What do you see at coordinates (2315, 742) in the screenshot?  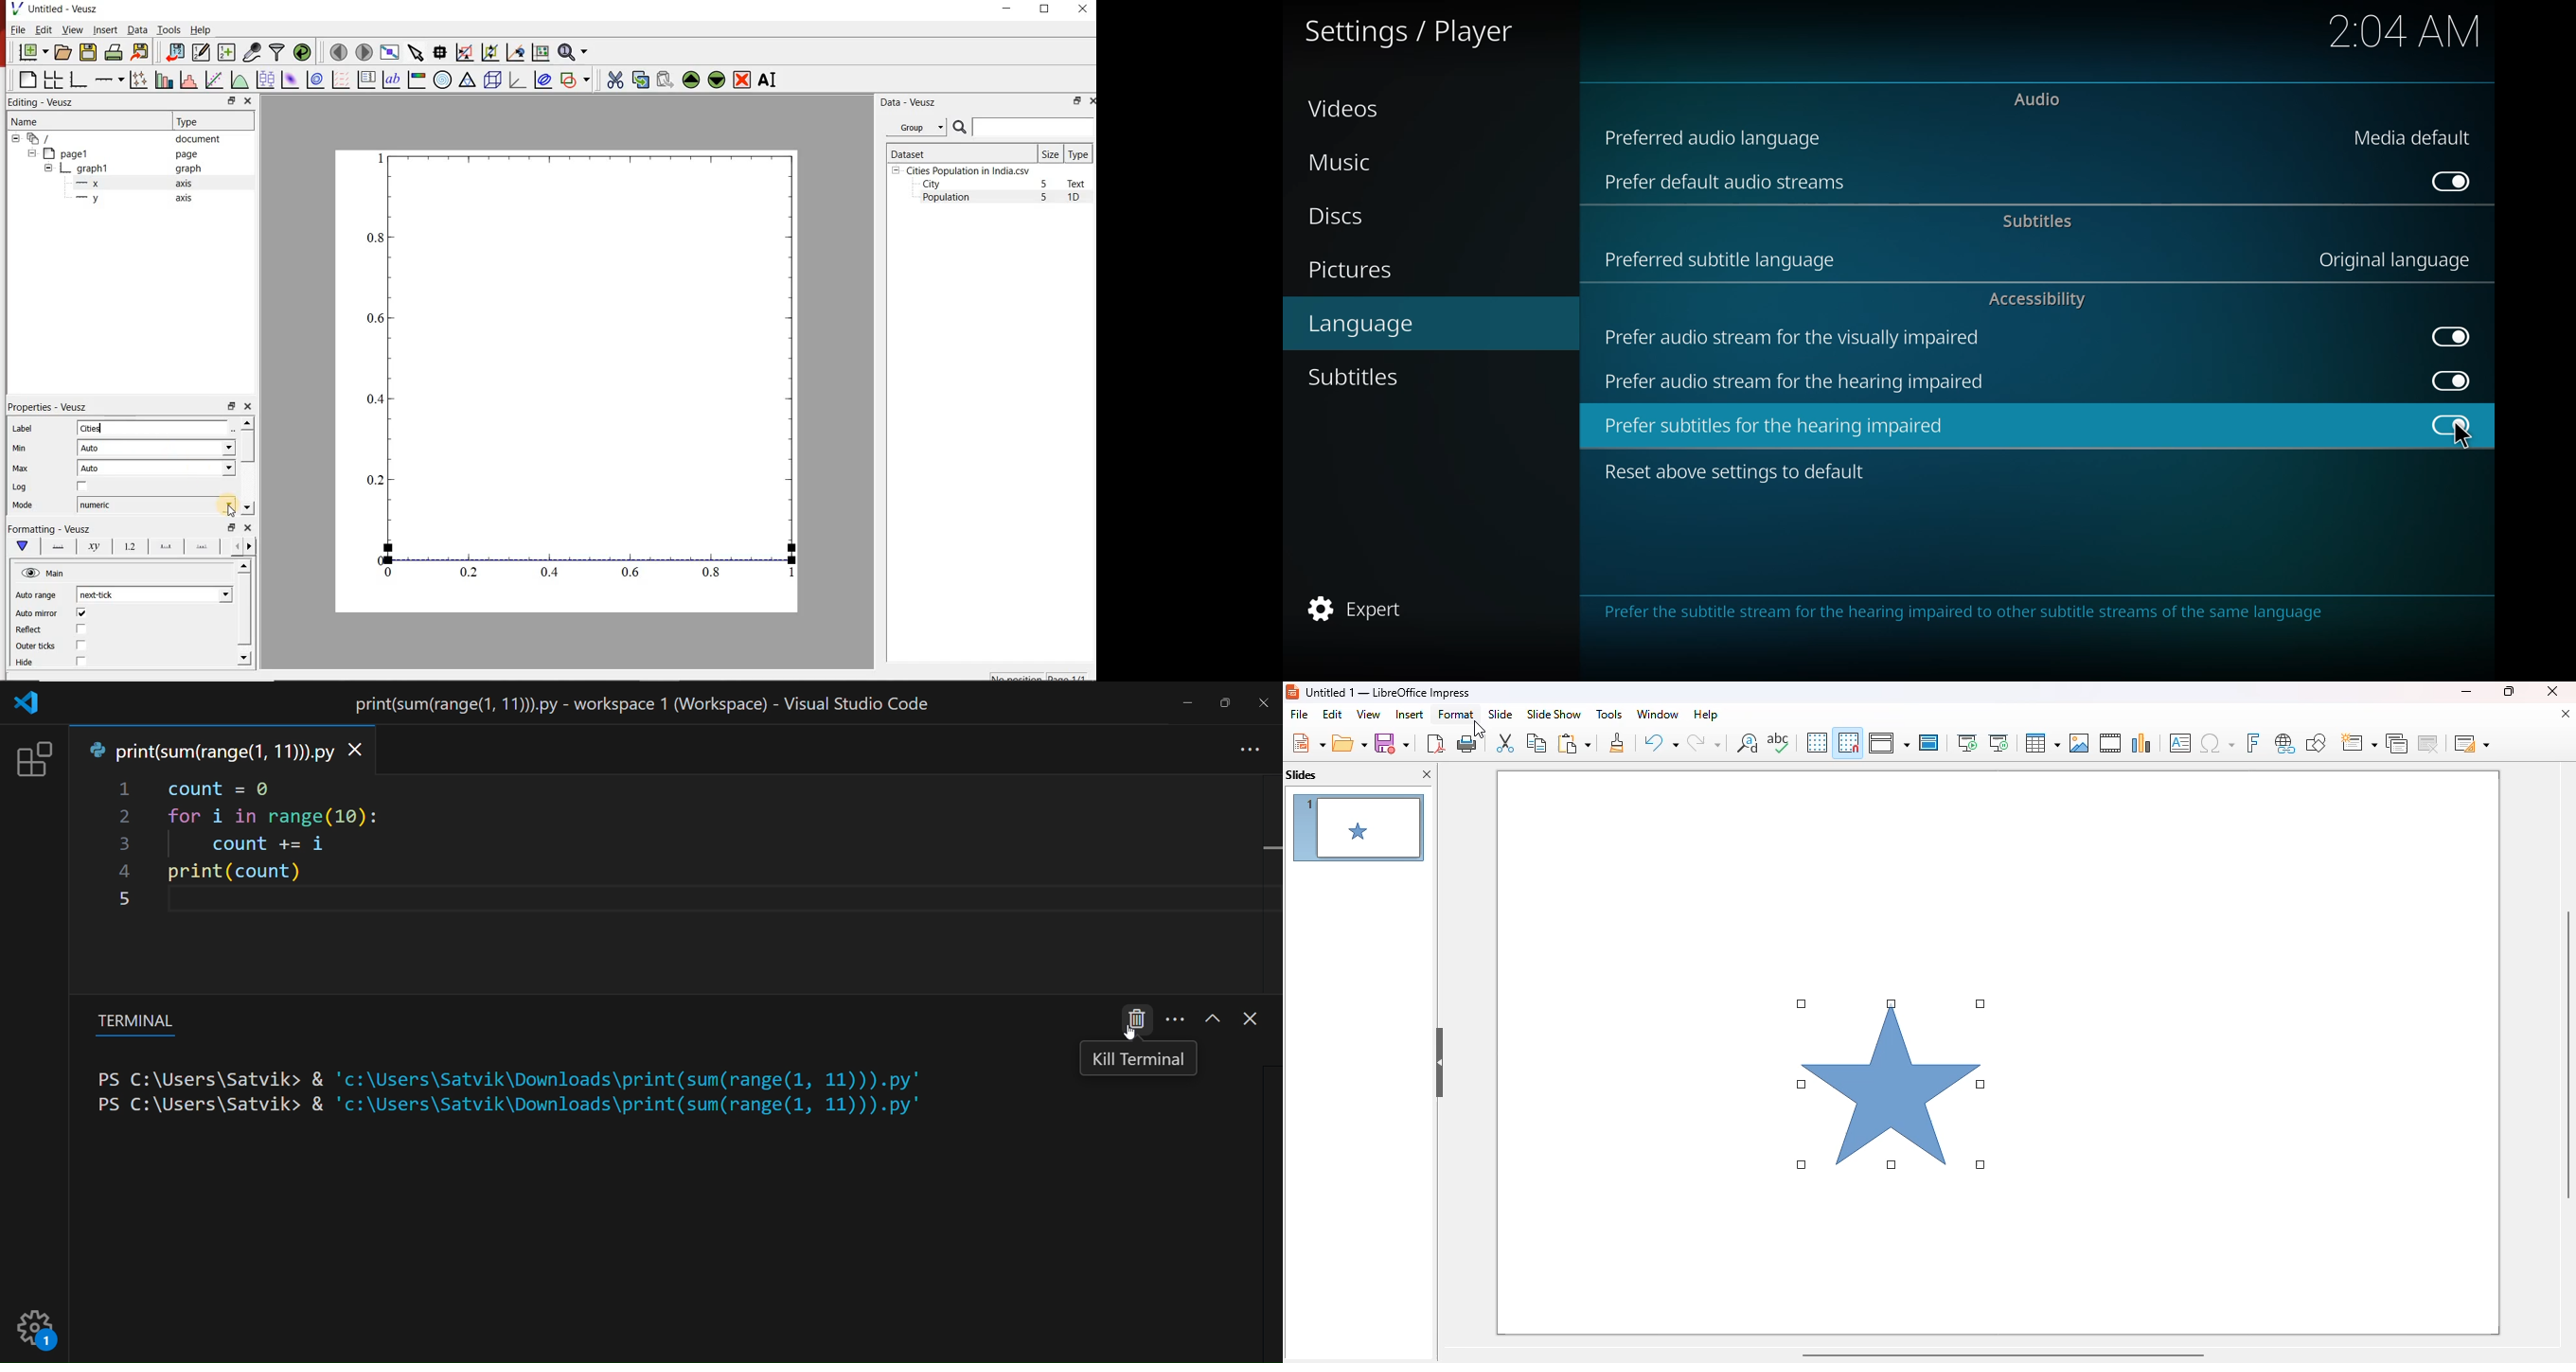 I see `show draw functions` at bounding box center [2315, 742].